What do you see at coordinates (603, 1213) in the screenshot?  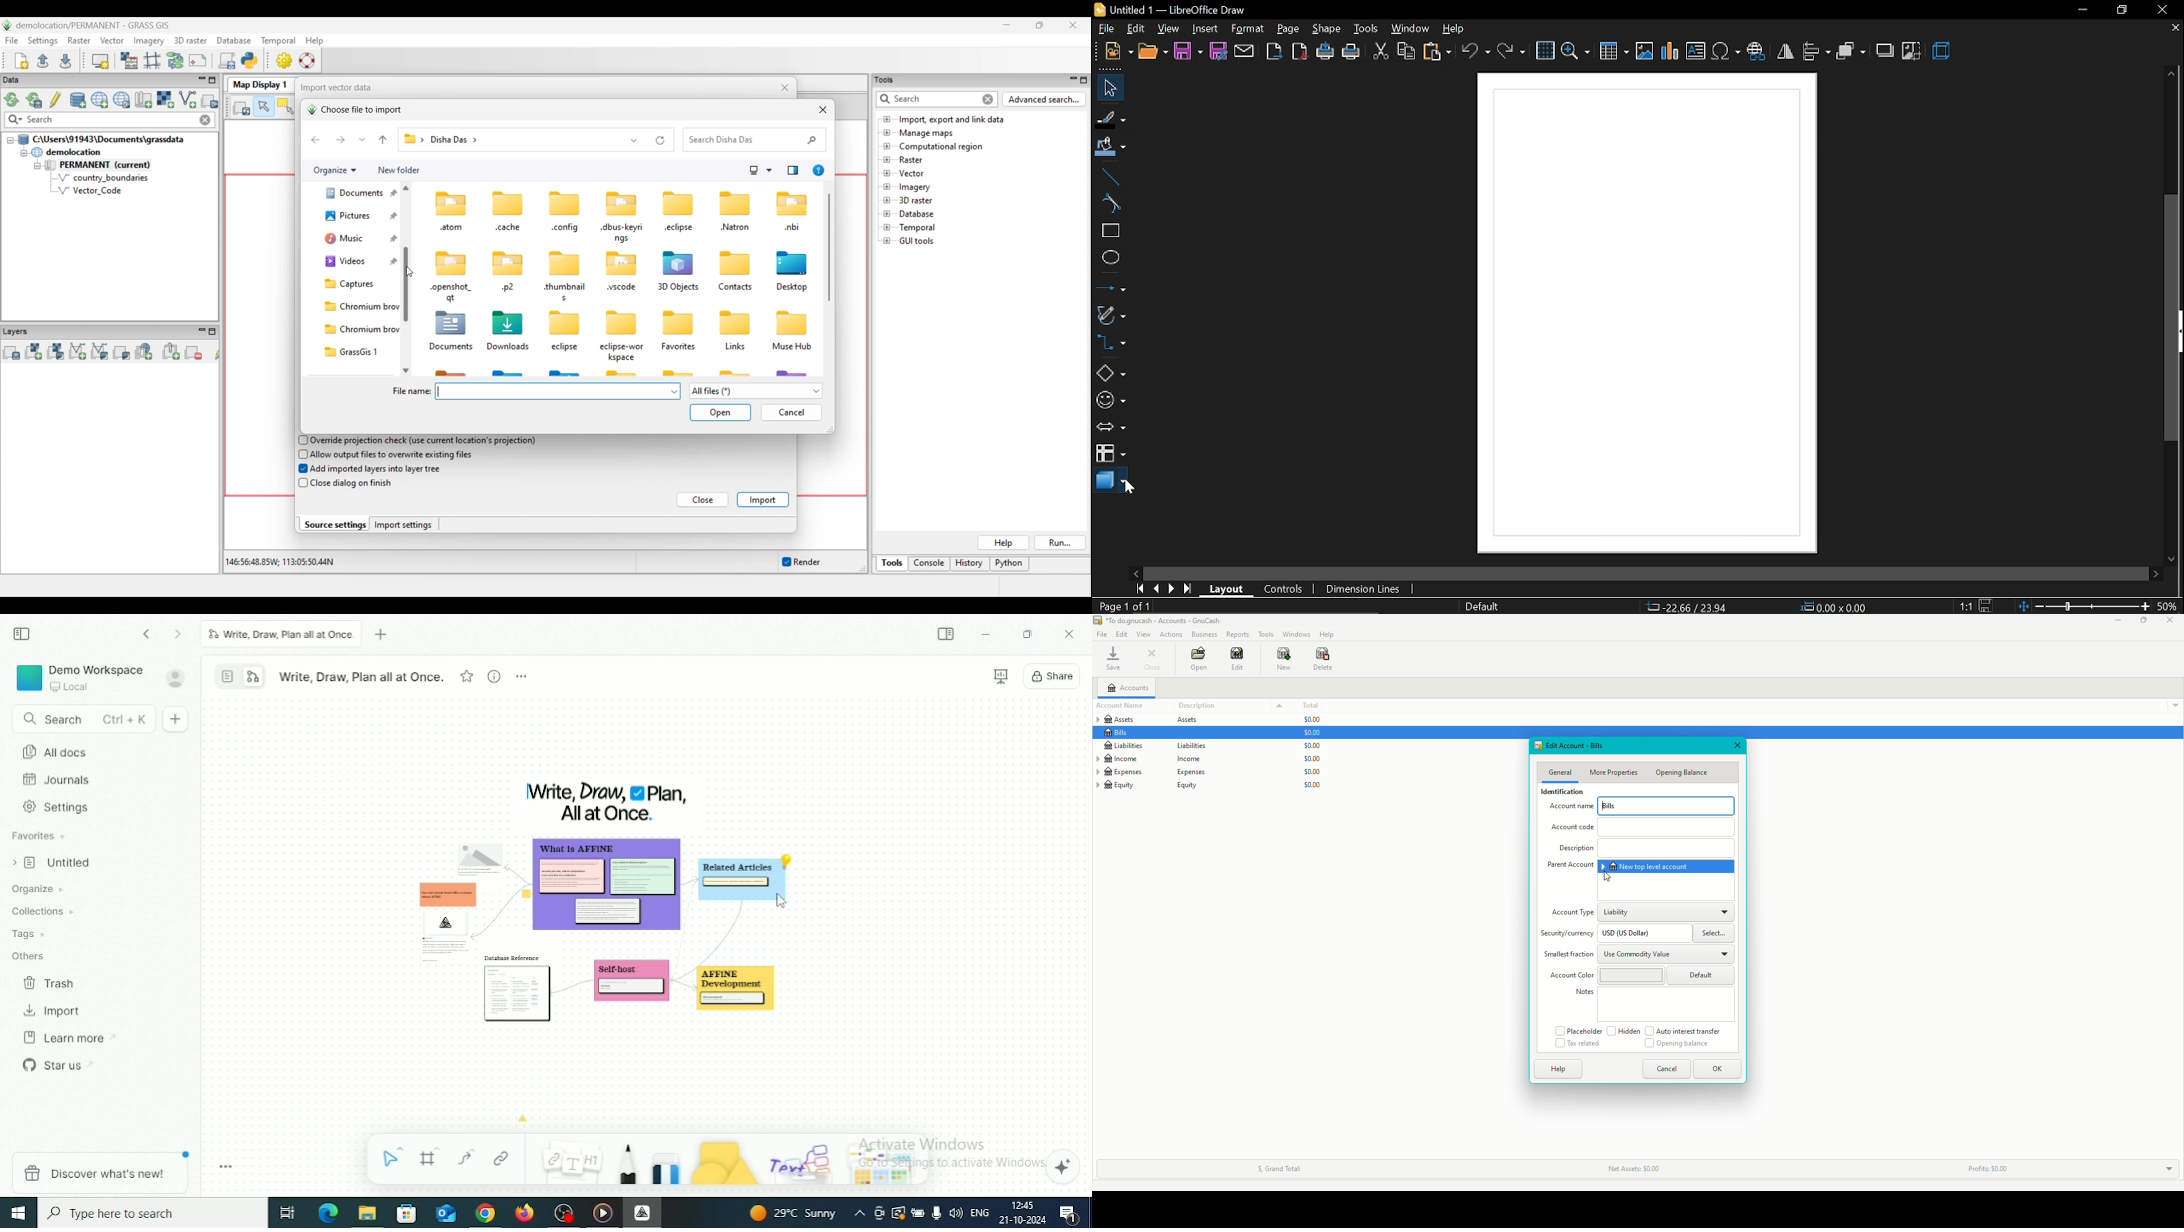 I see `Video player` at bounding box center [603, 1213].